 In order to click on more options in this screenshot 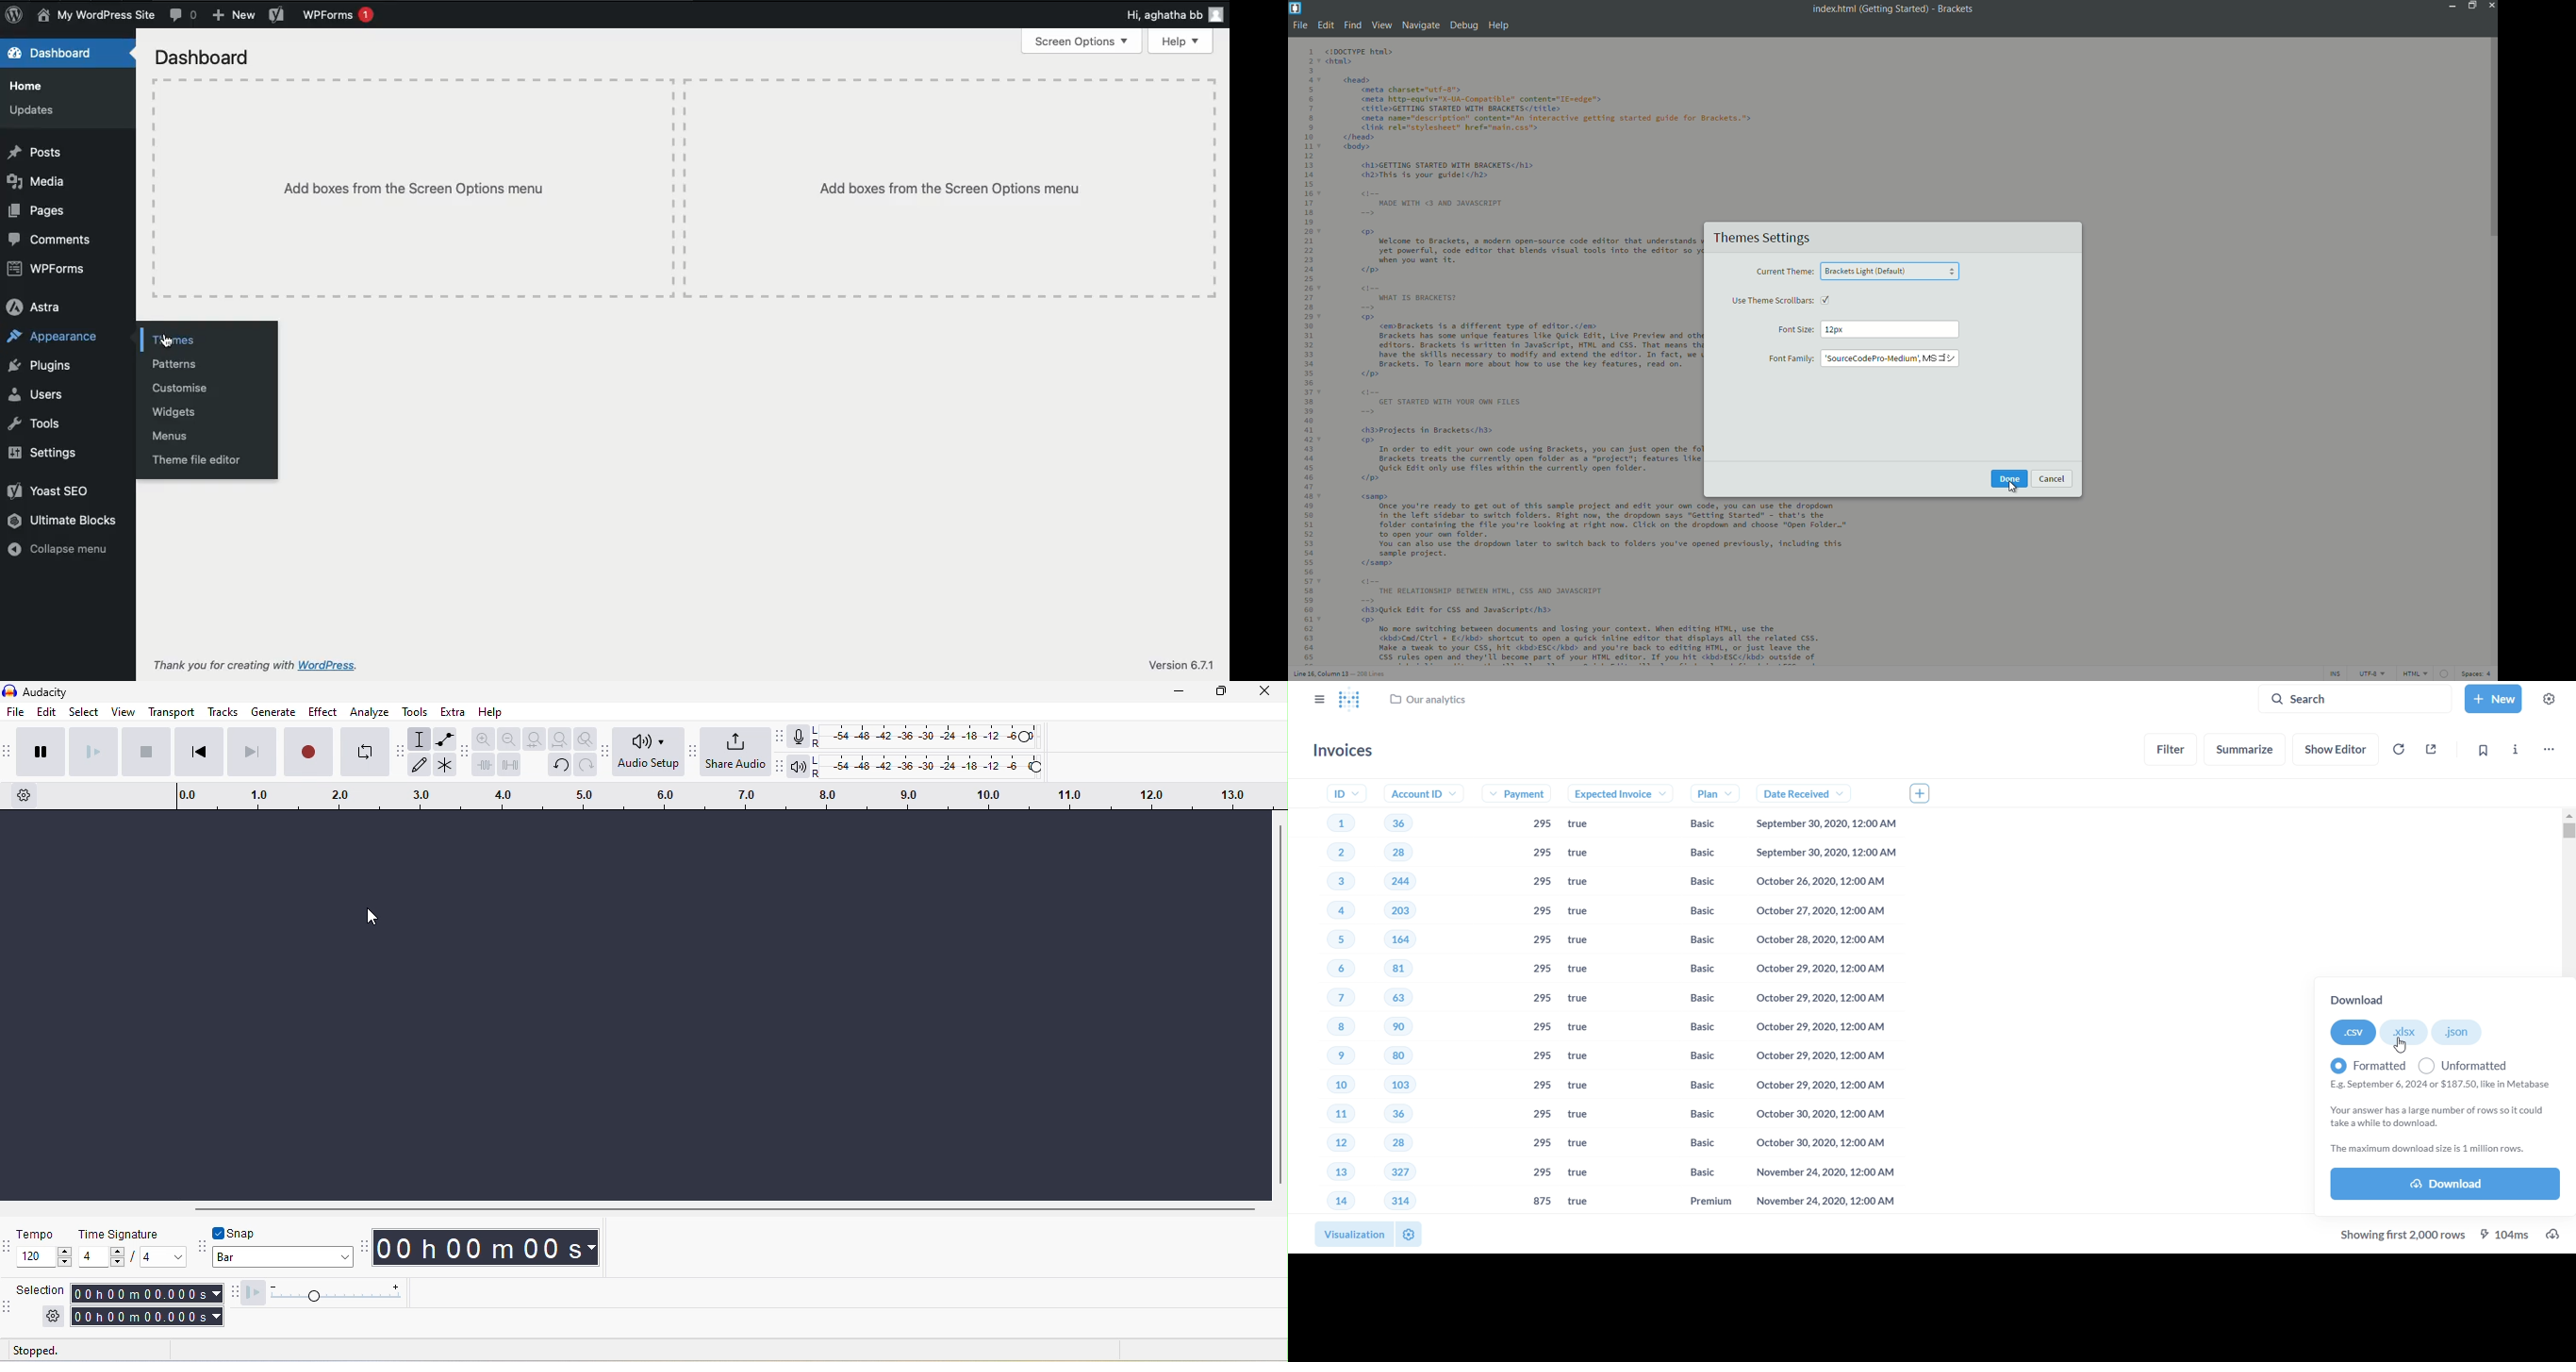, I will do `click(2548, 747)`.